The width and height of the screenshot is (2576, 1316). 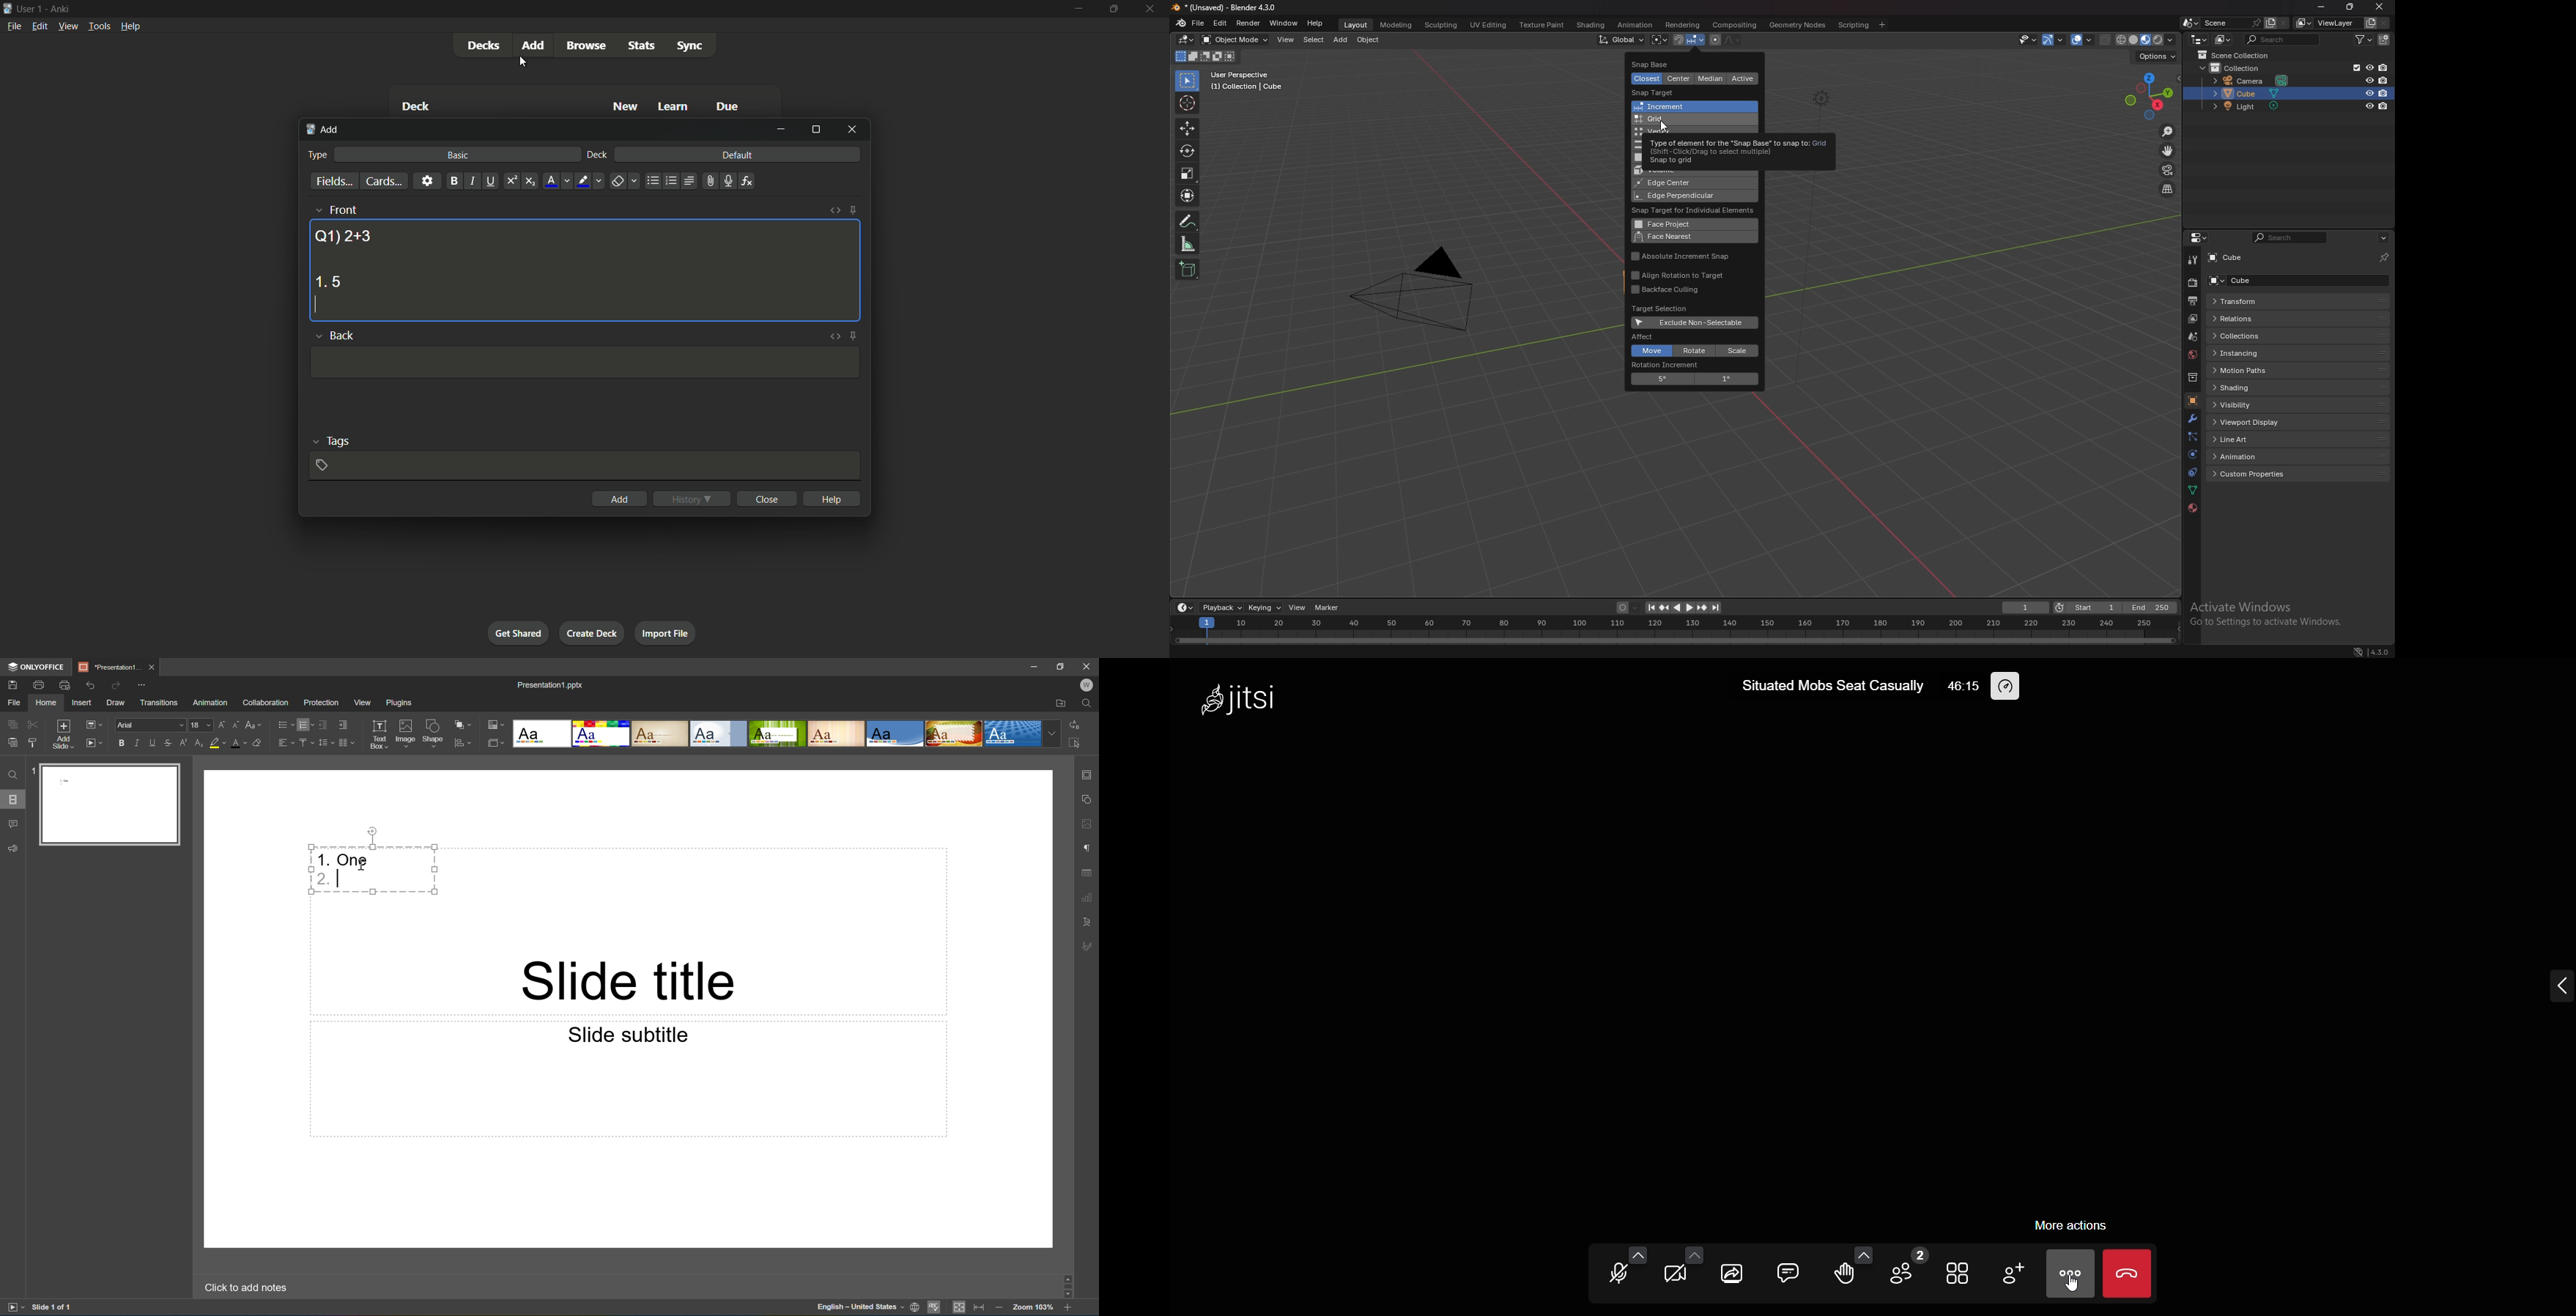 I want to click on Restore down, so click(x=1063, y=666).